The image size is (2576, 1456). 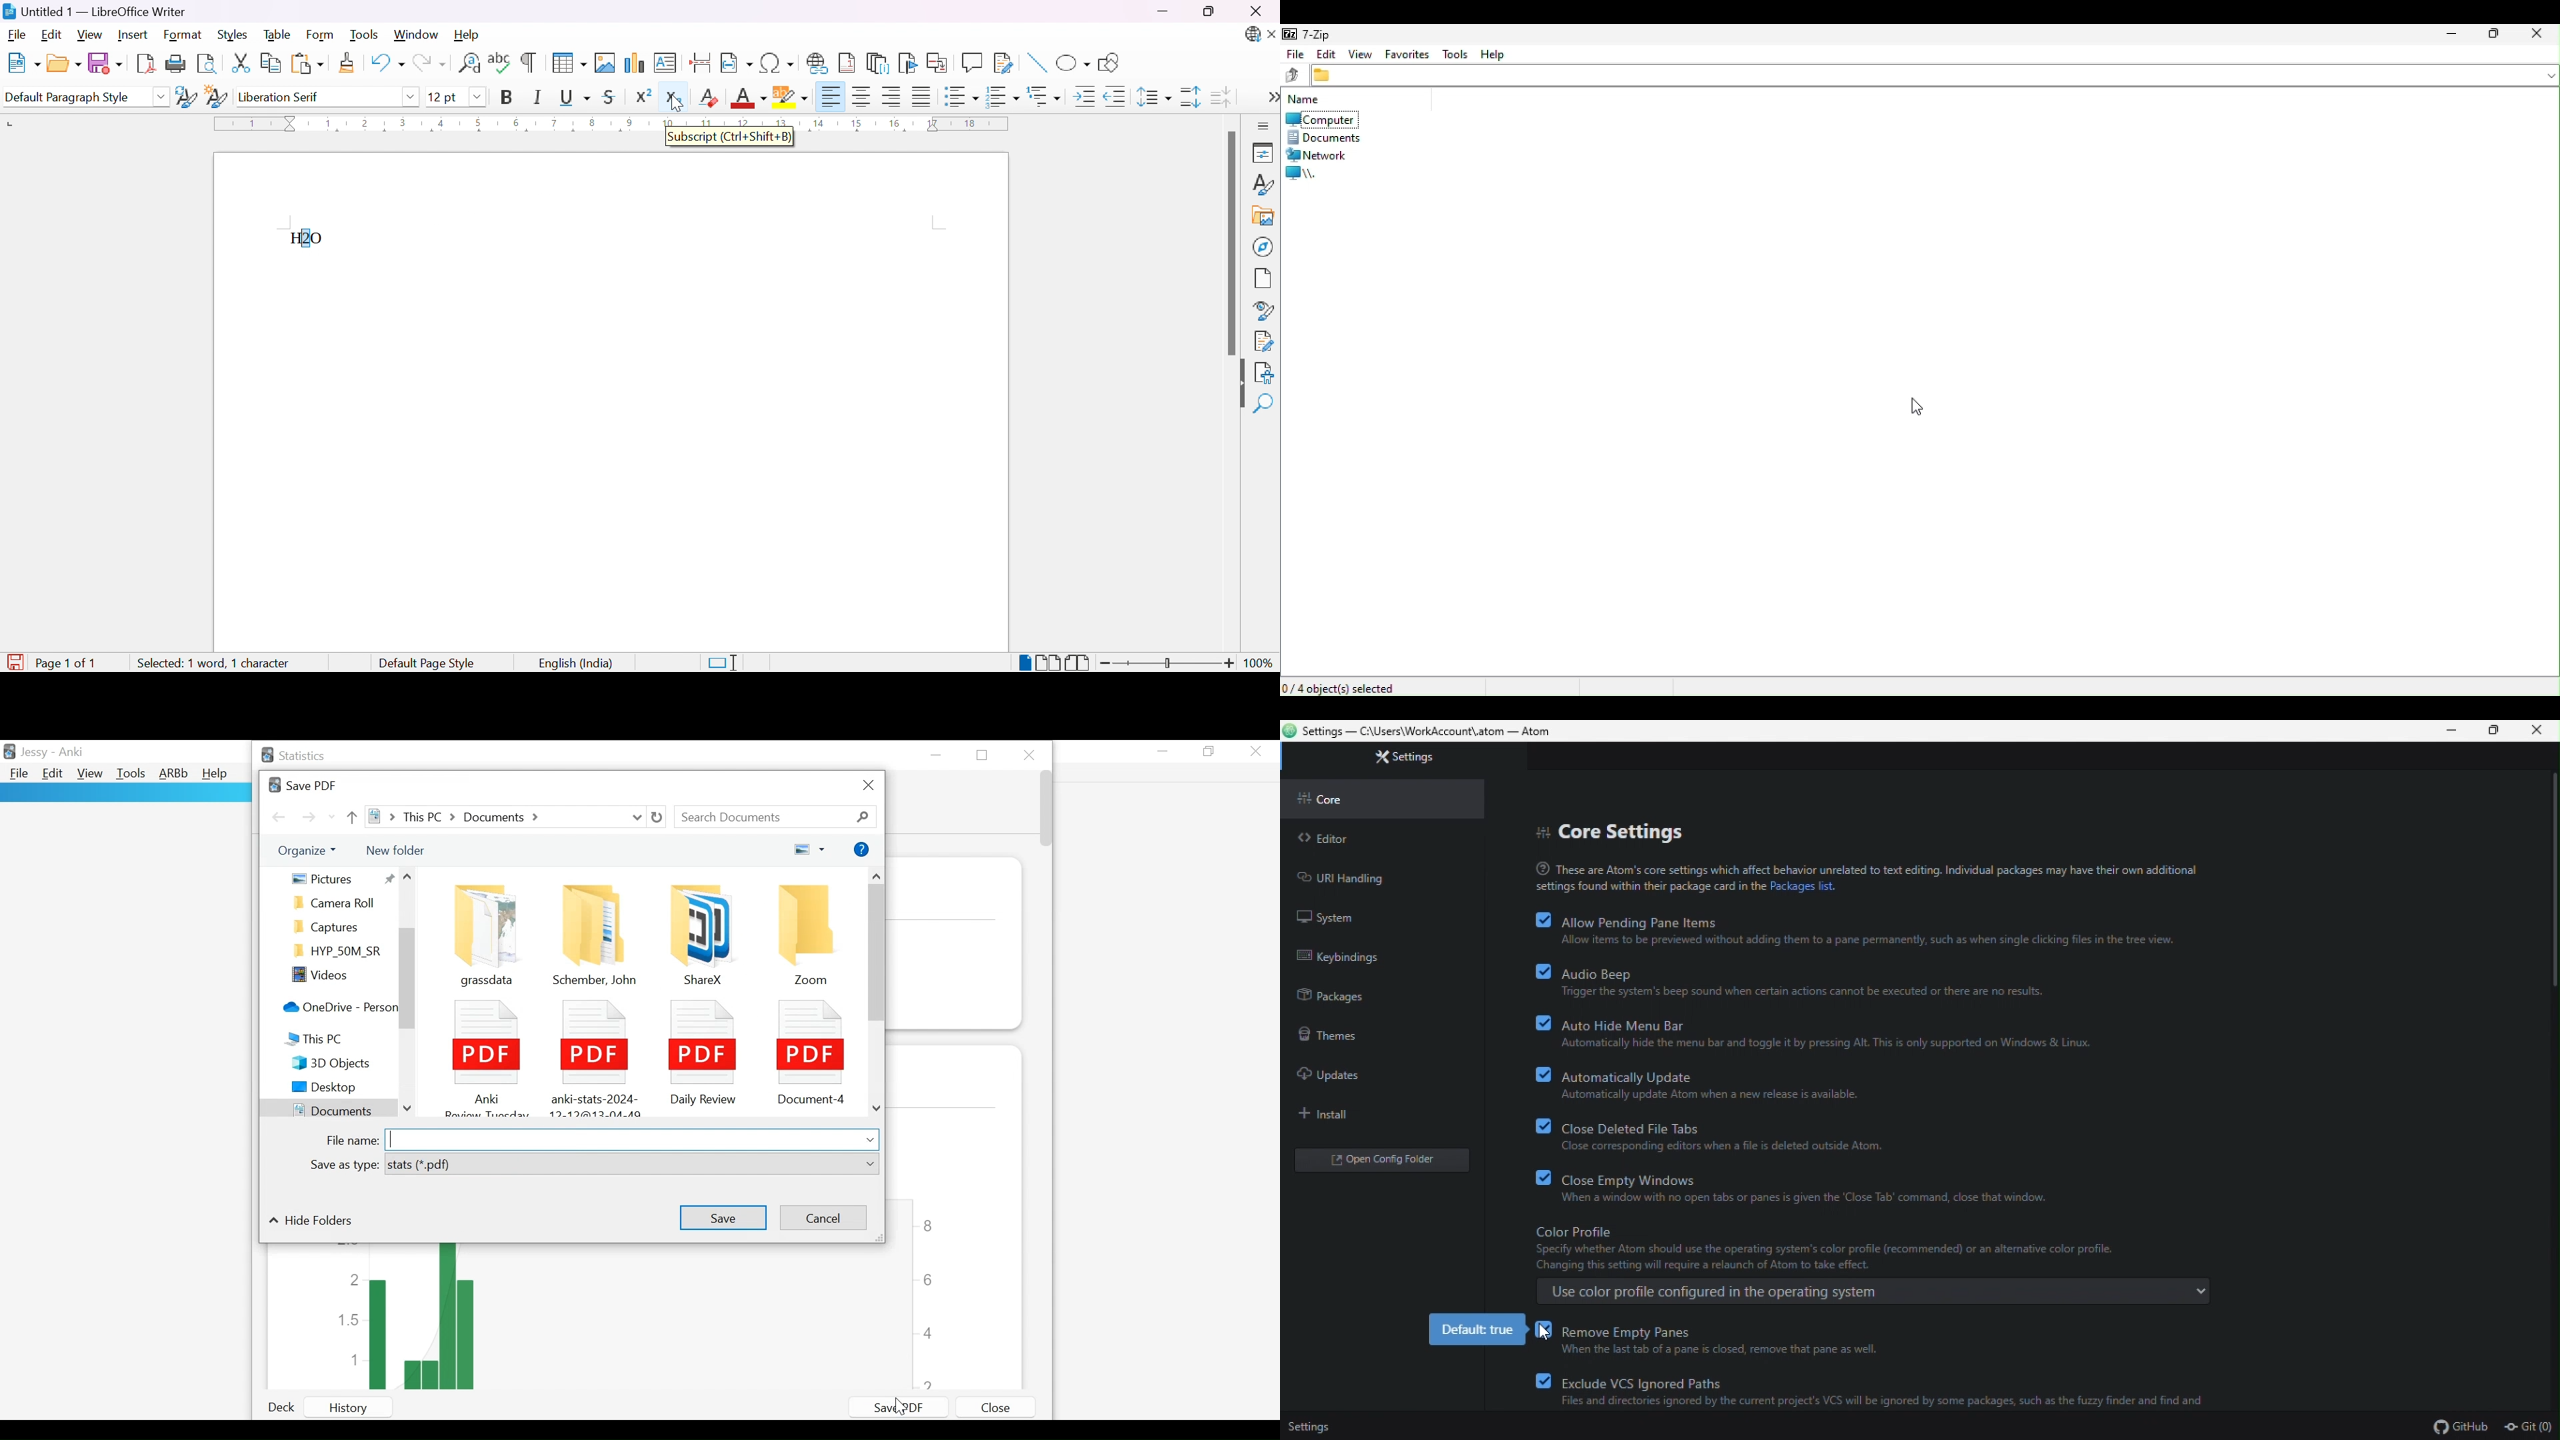 I want to click on Anki Desktop Icon, so click(x=11, y=751).